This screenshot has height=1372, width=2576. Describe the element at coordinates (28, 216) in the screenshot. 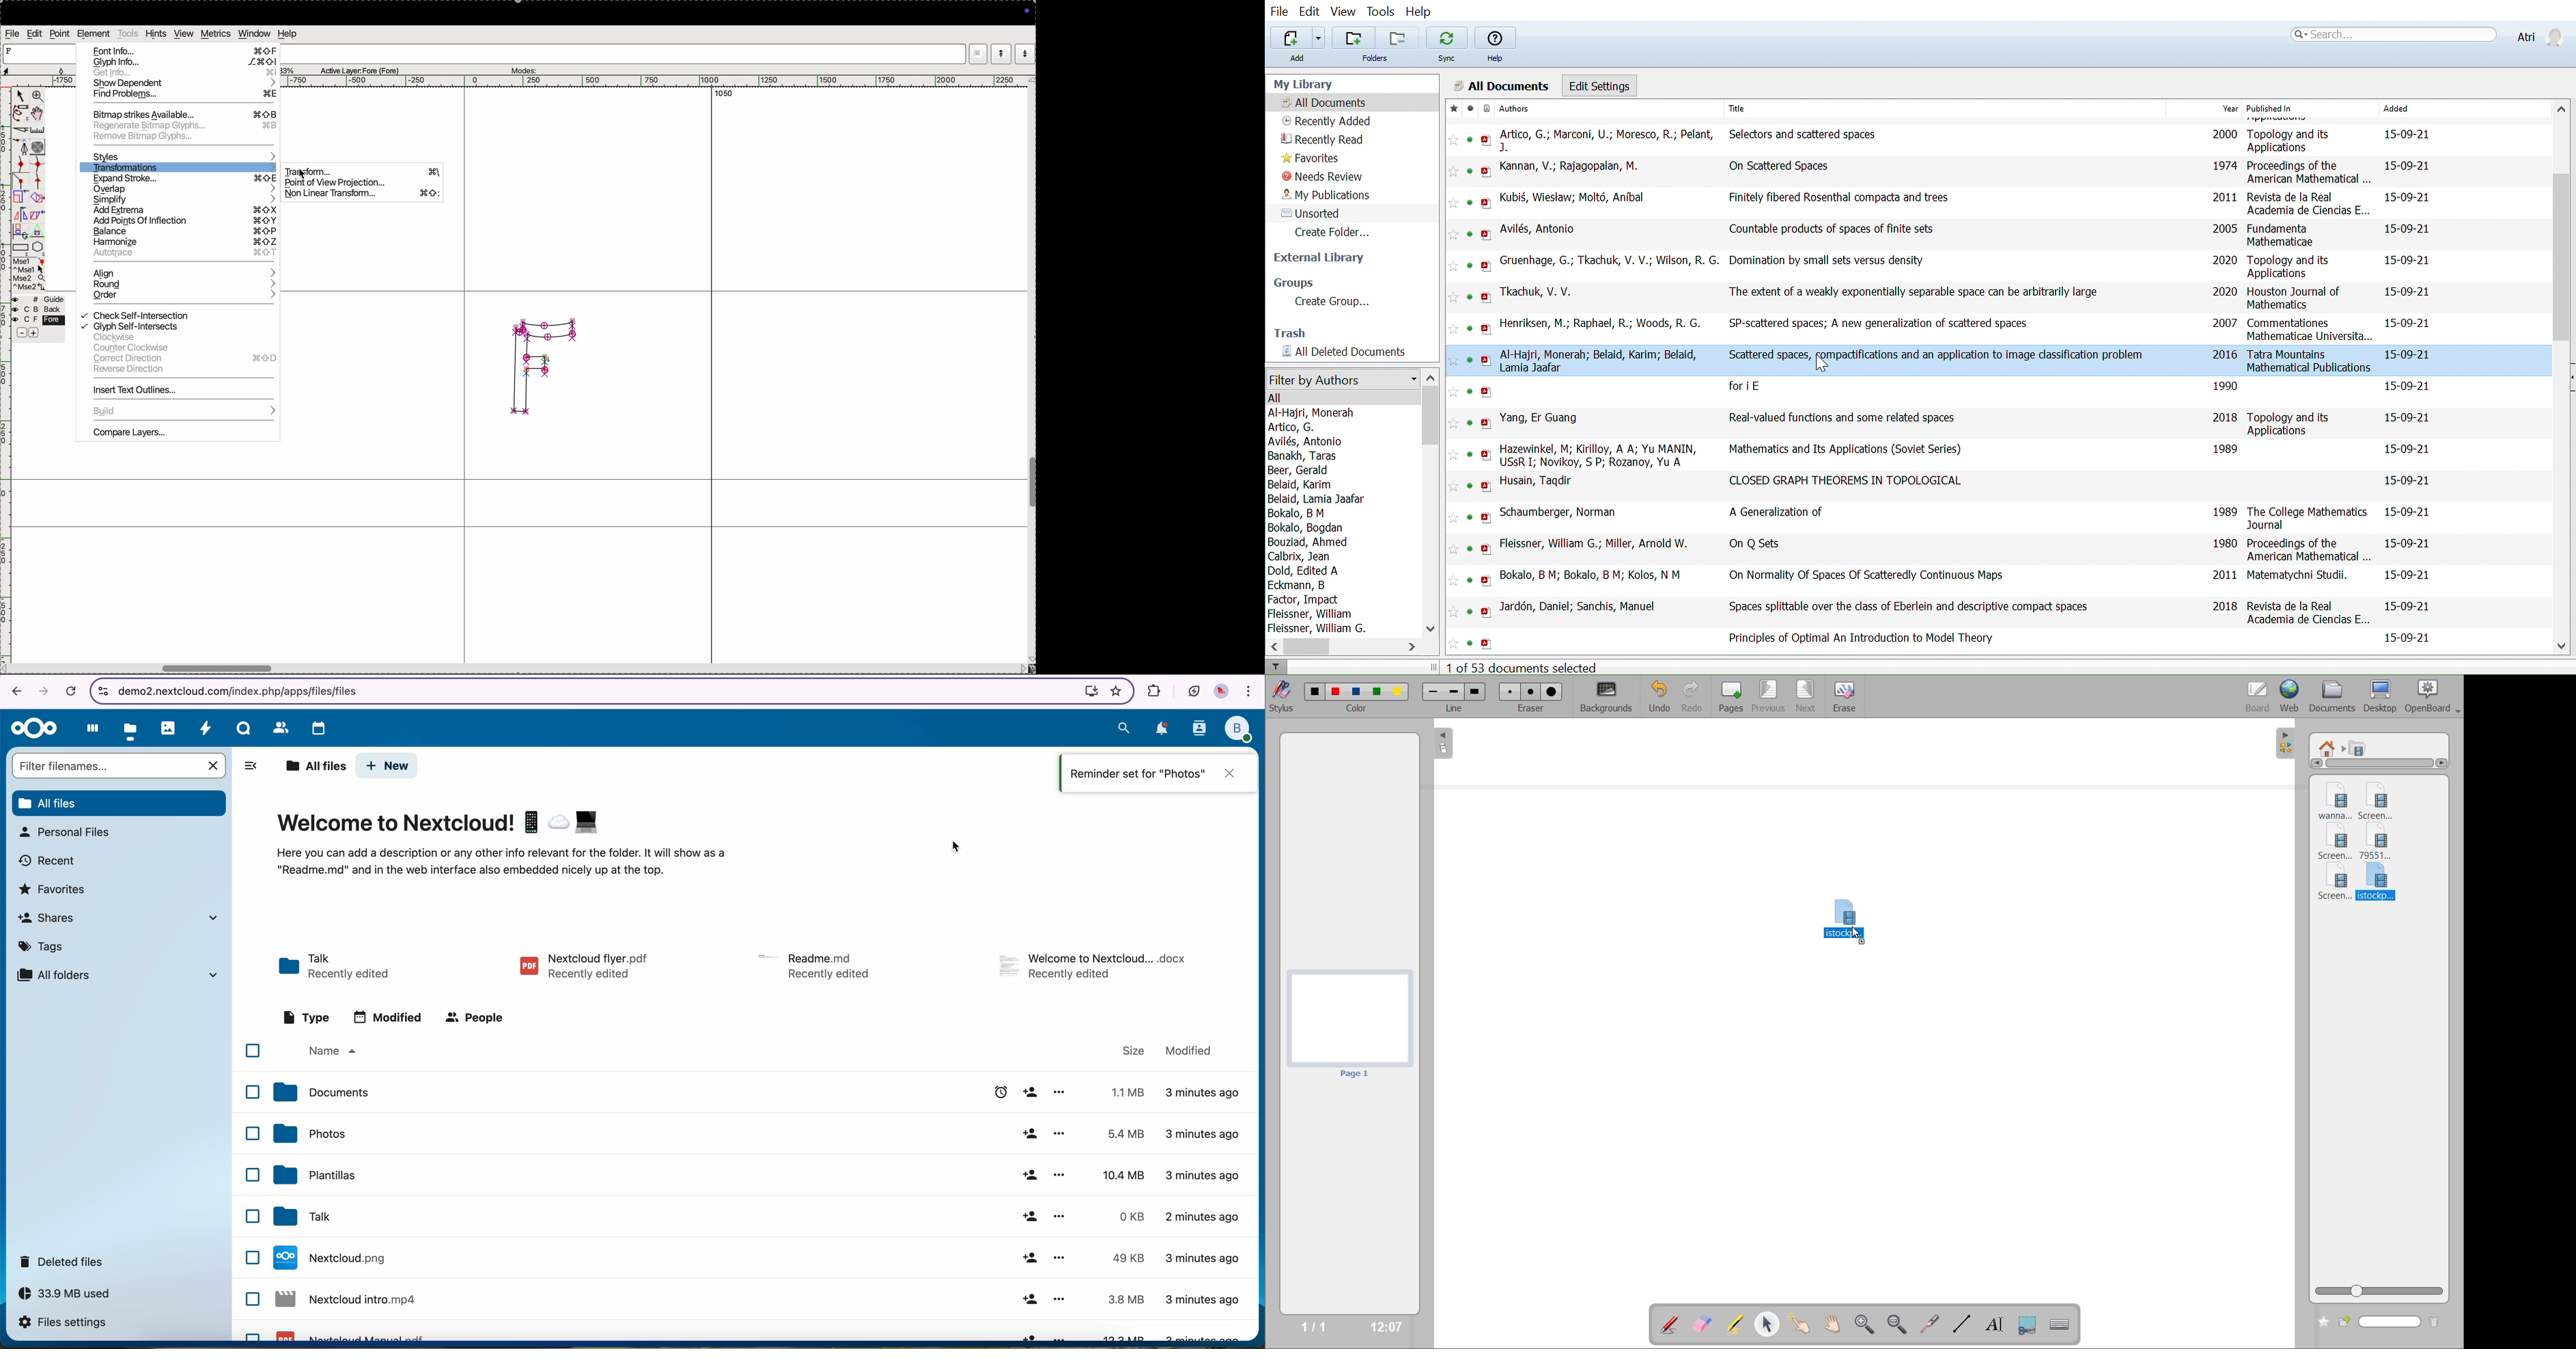

I see `mirror` at that location.